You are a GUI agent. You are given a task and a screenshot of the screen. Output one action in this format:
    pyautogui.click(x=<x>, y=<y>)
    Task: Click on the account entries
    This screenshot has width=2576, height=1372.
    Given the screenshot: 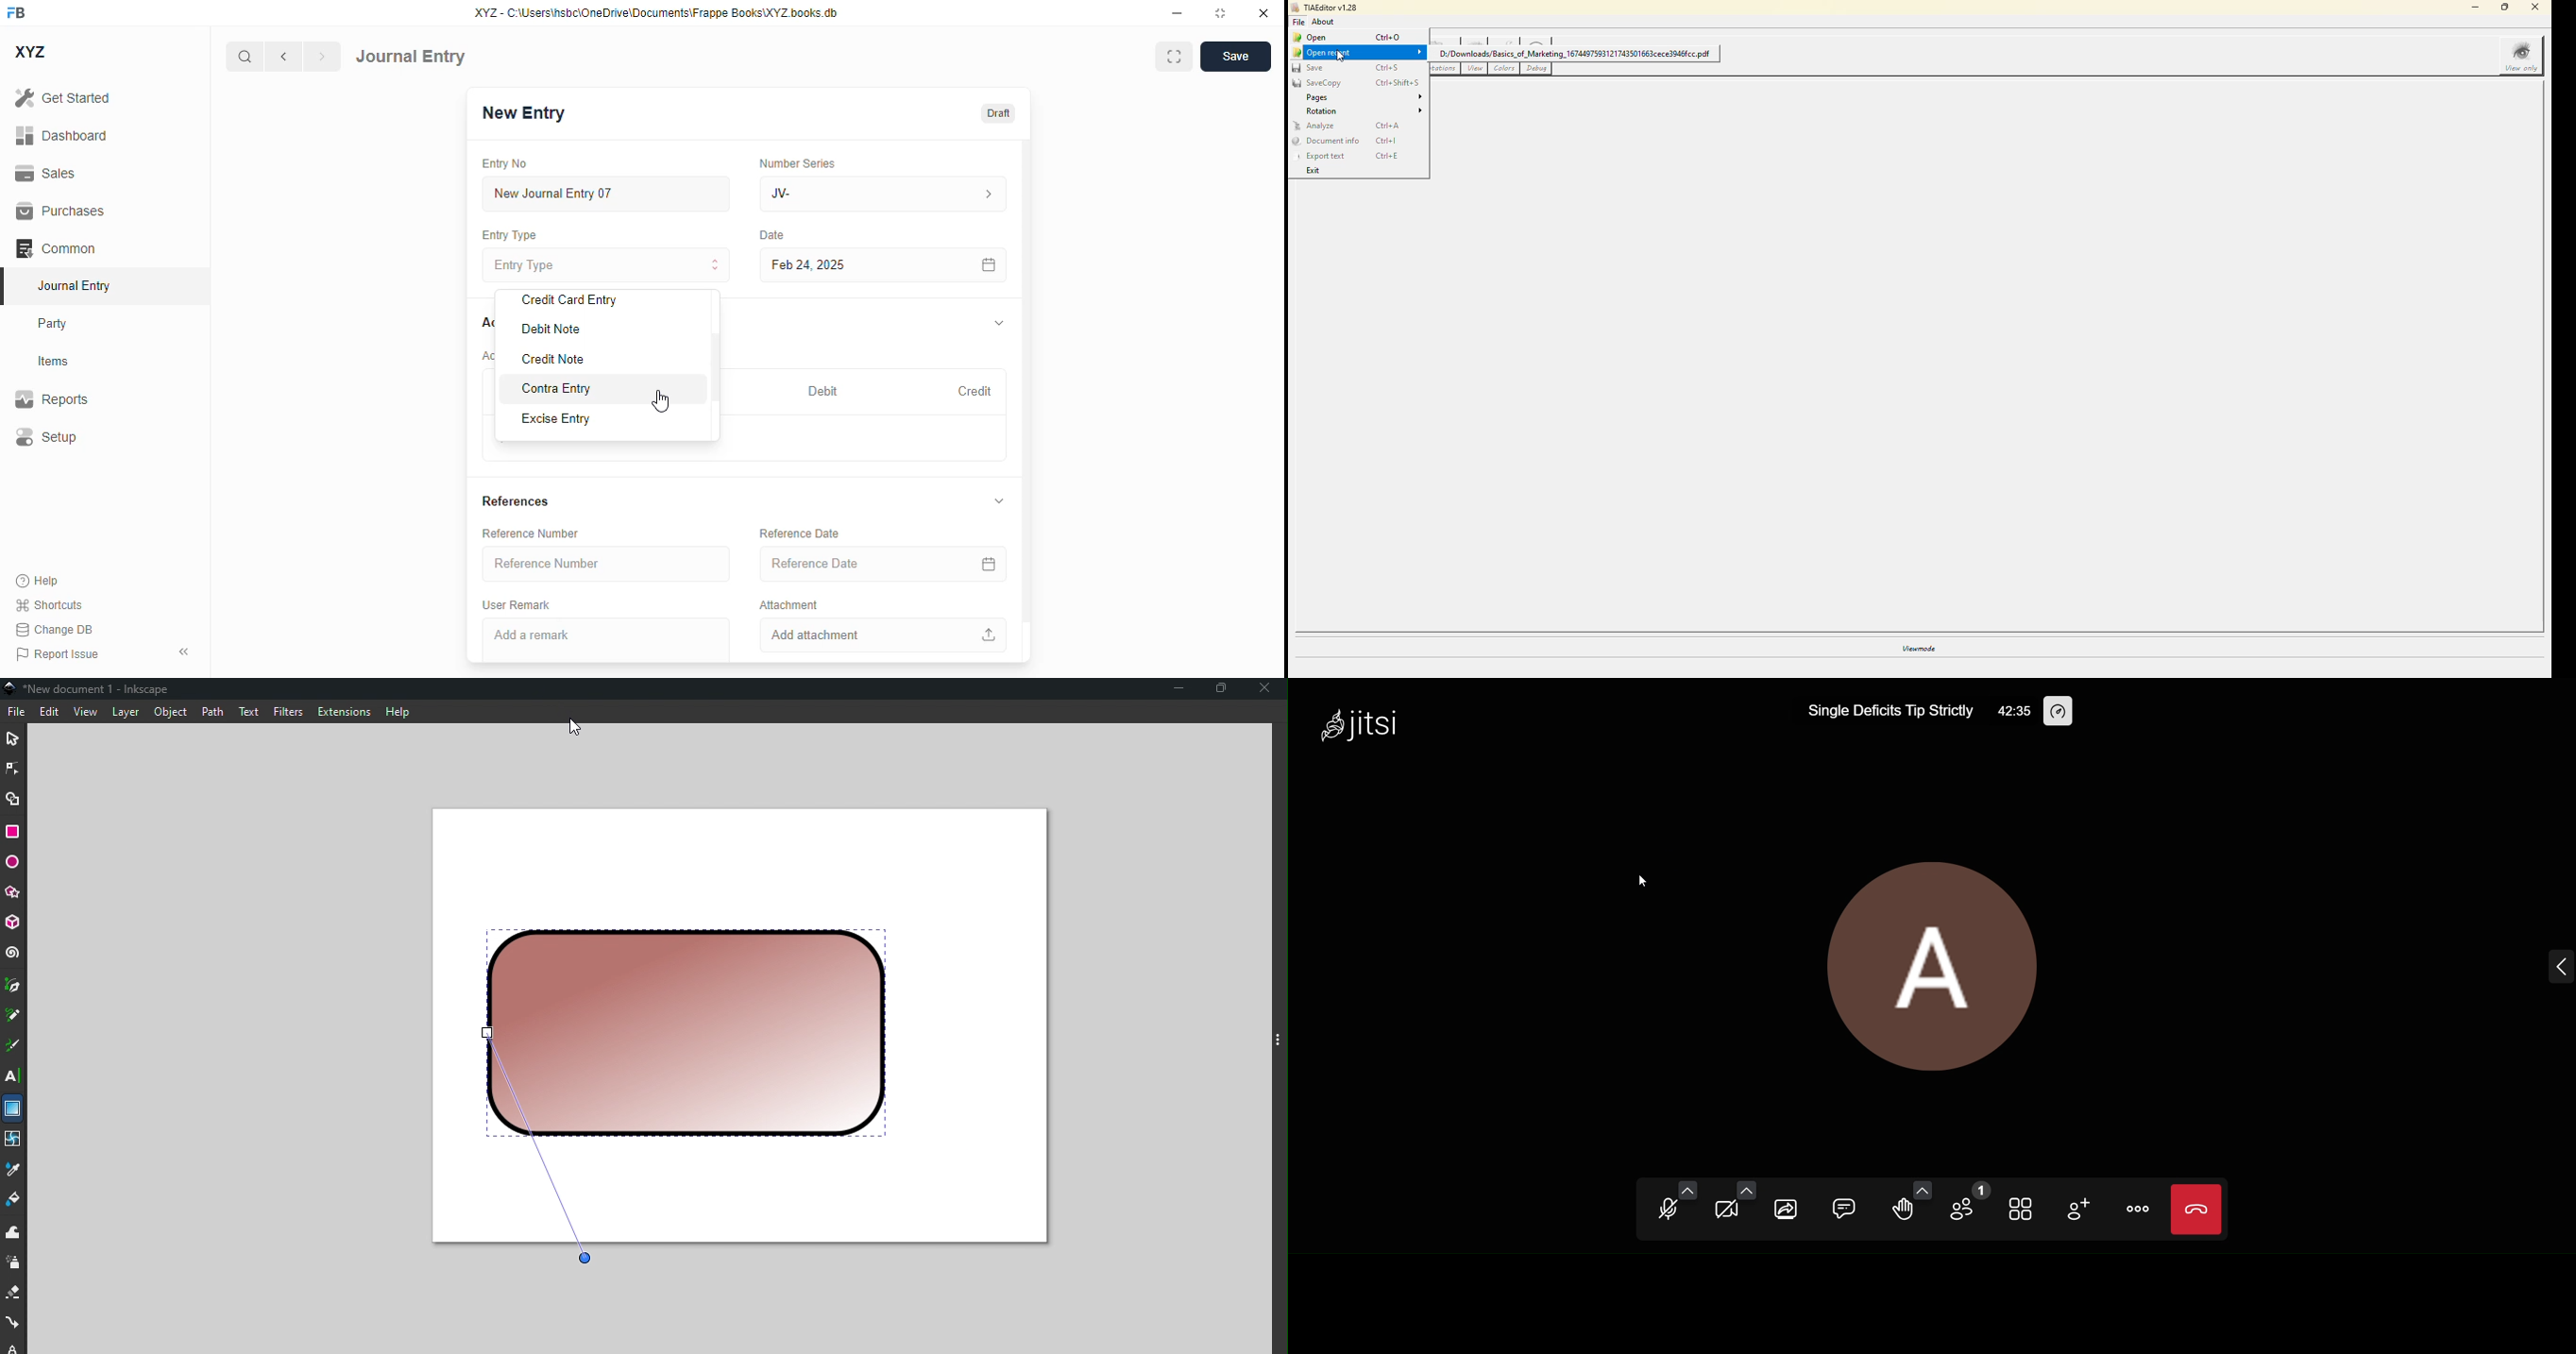 What is the action you would take?
    pyautogui.click(x=487, y=355)
    